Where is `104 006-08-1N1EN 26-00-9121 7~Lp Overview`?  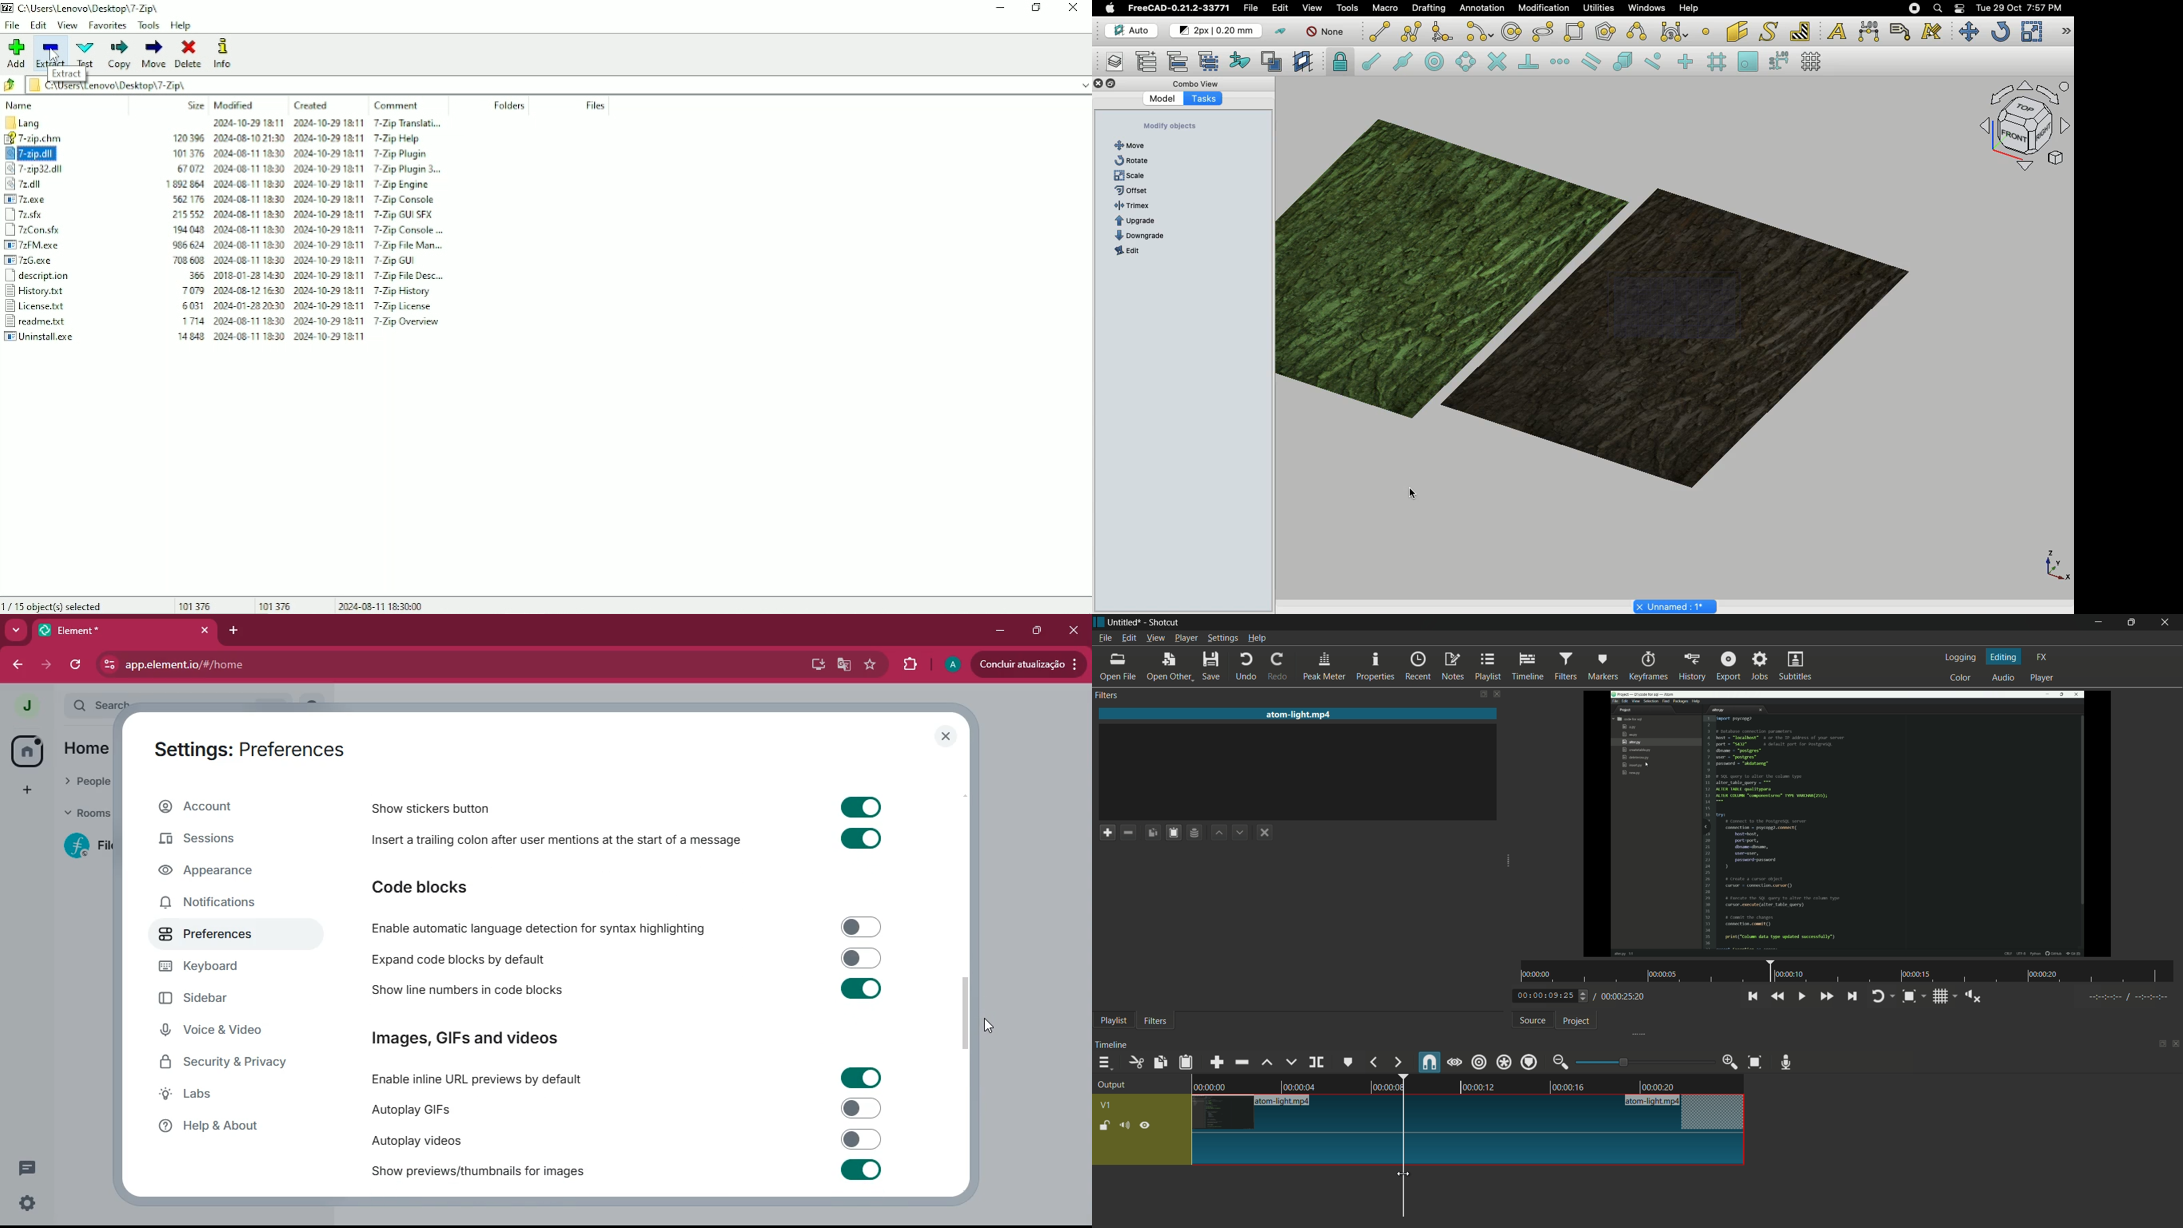 104 006-08-1N1EN 26-00-9121 7~Lp Overview is located at coordinates (309, 323).